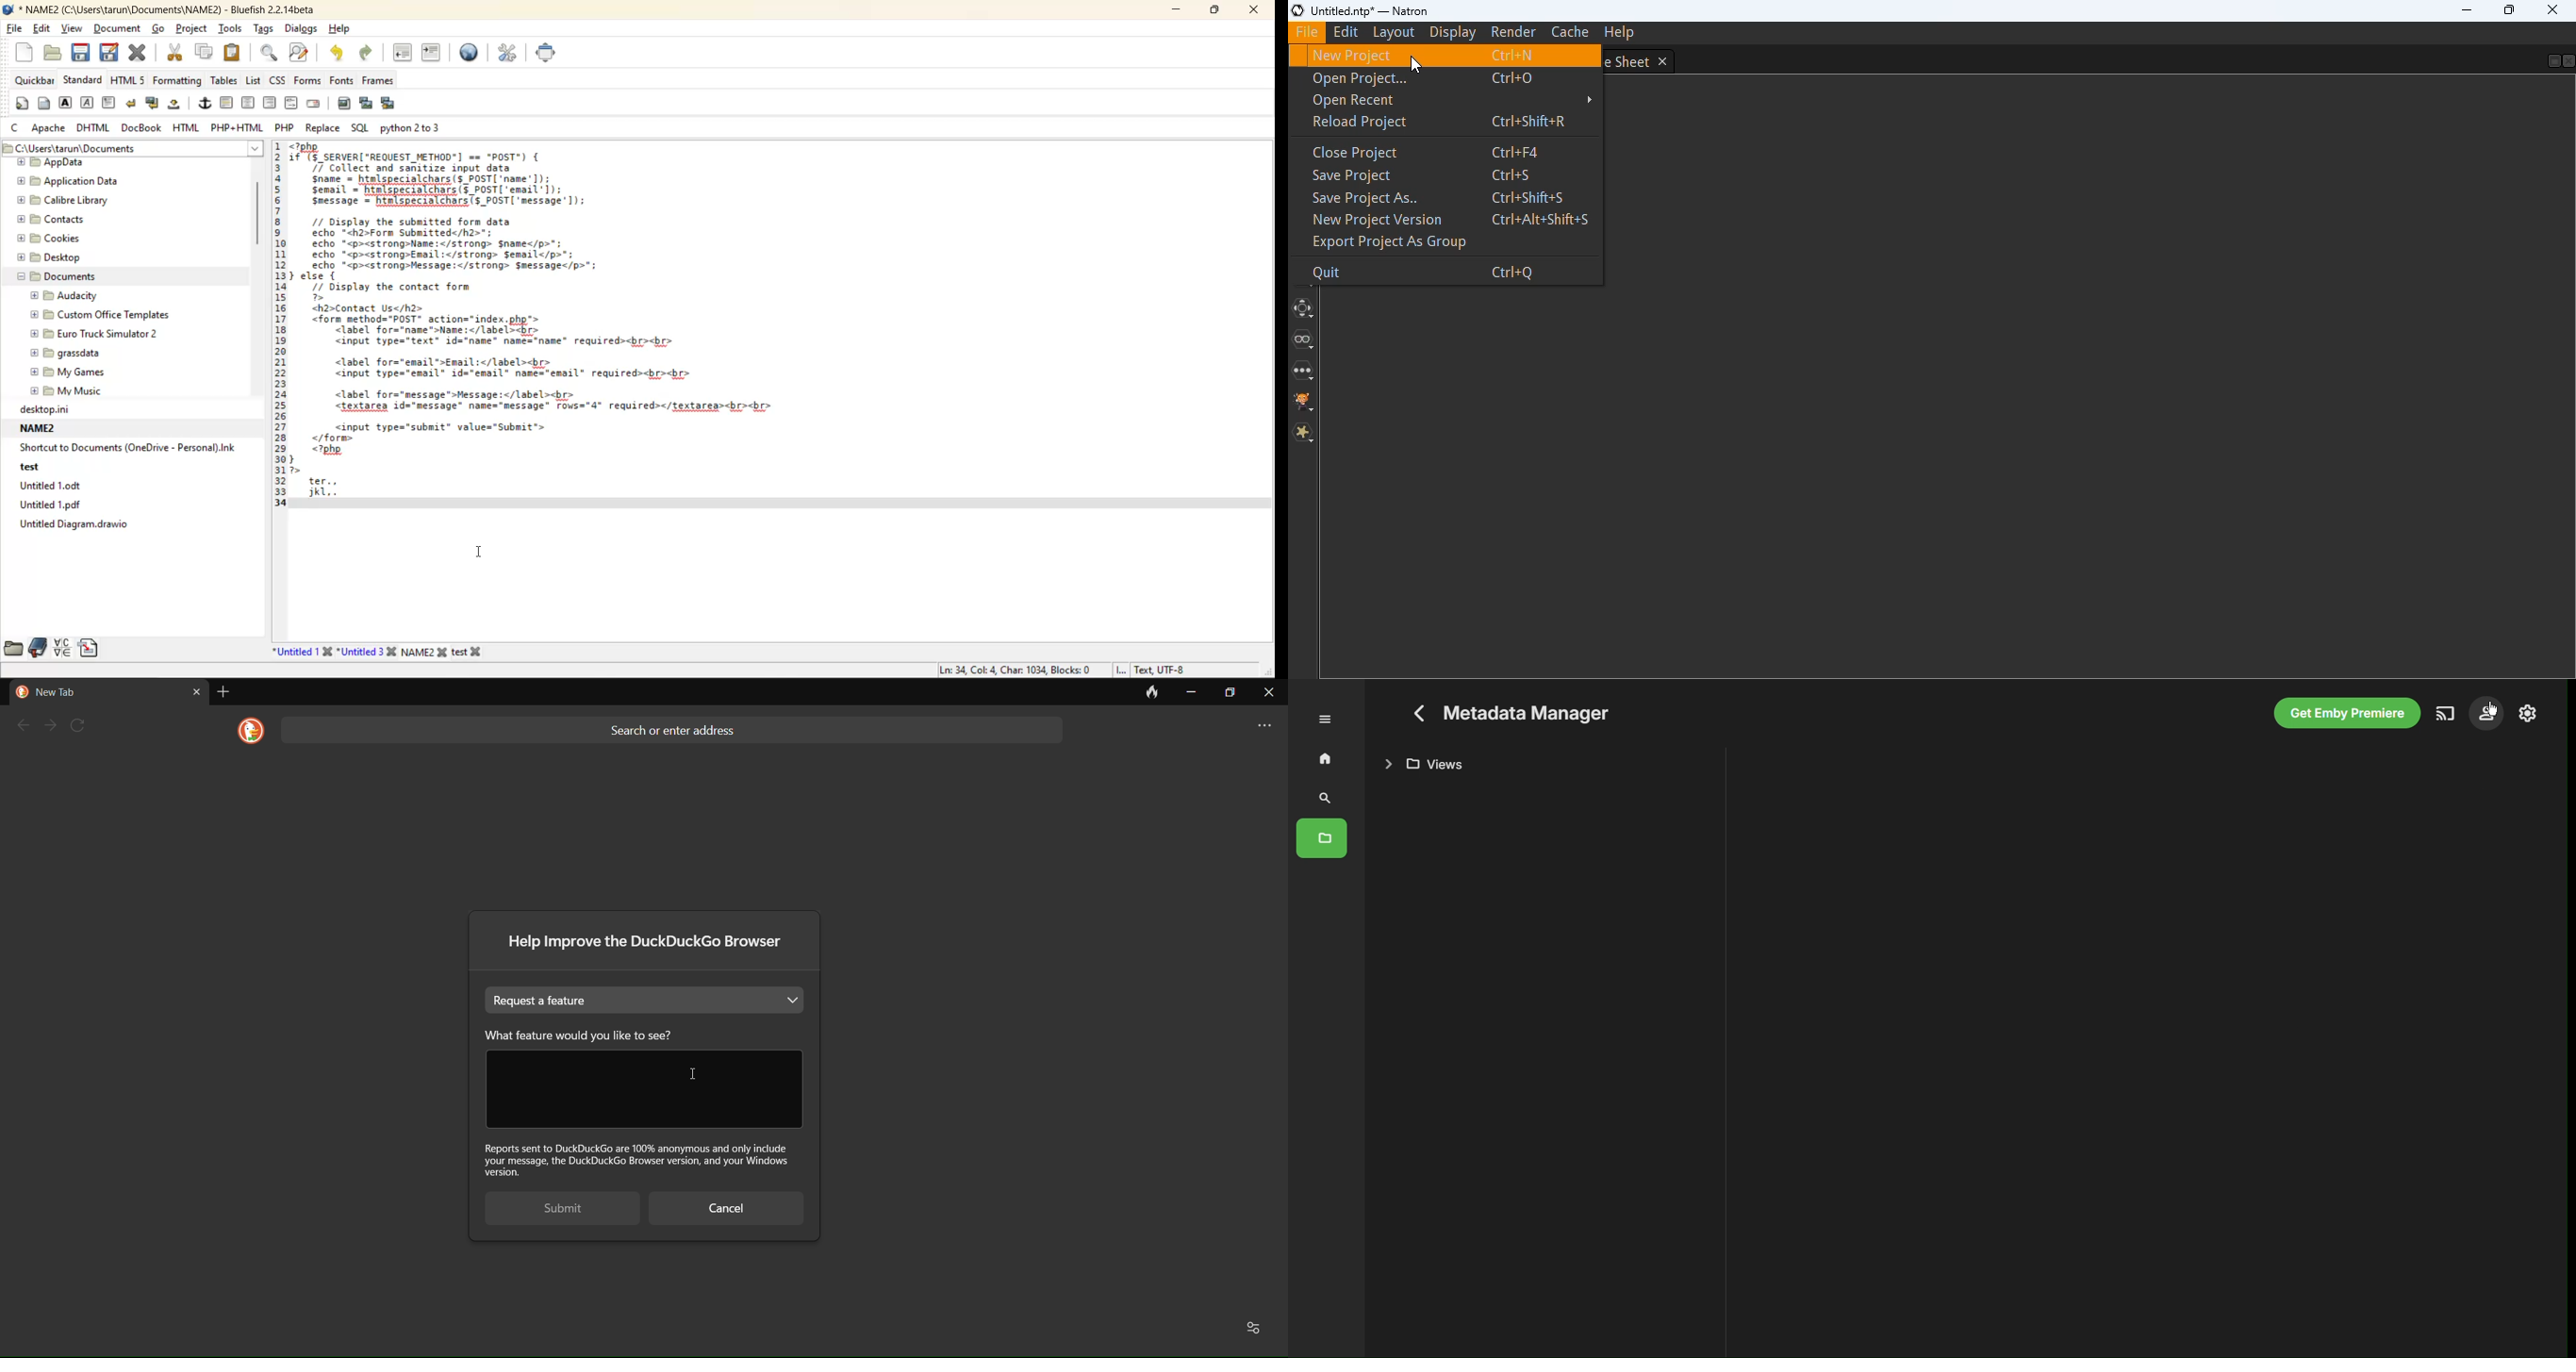  Describe the element at coordinates (177, 54) in the screenshot. I see `cut` at that location.